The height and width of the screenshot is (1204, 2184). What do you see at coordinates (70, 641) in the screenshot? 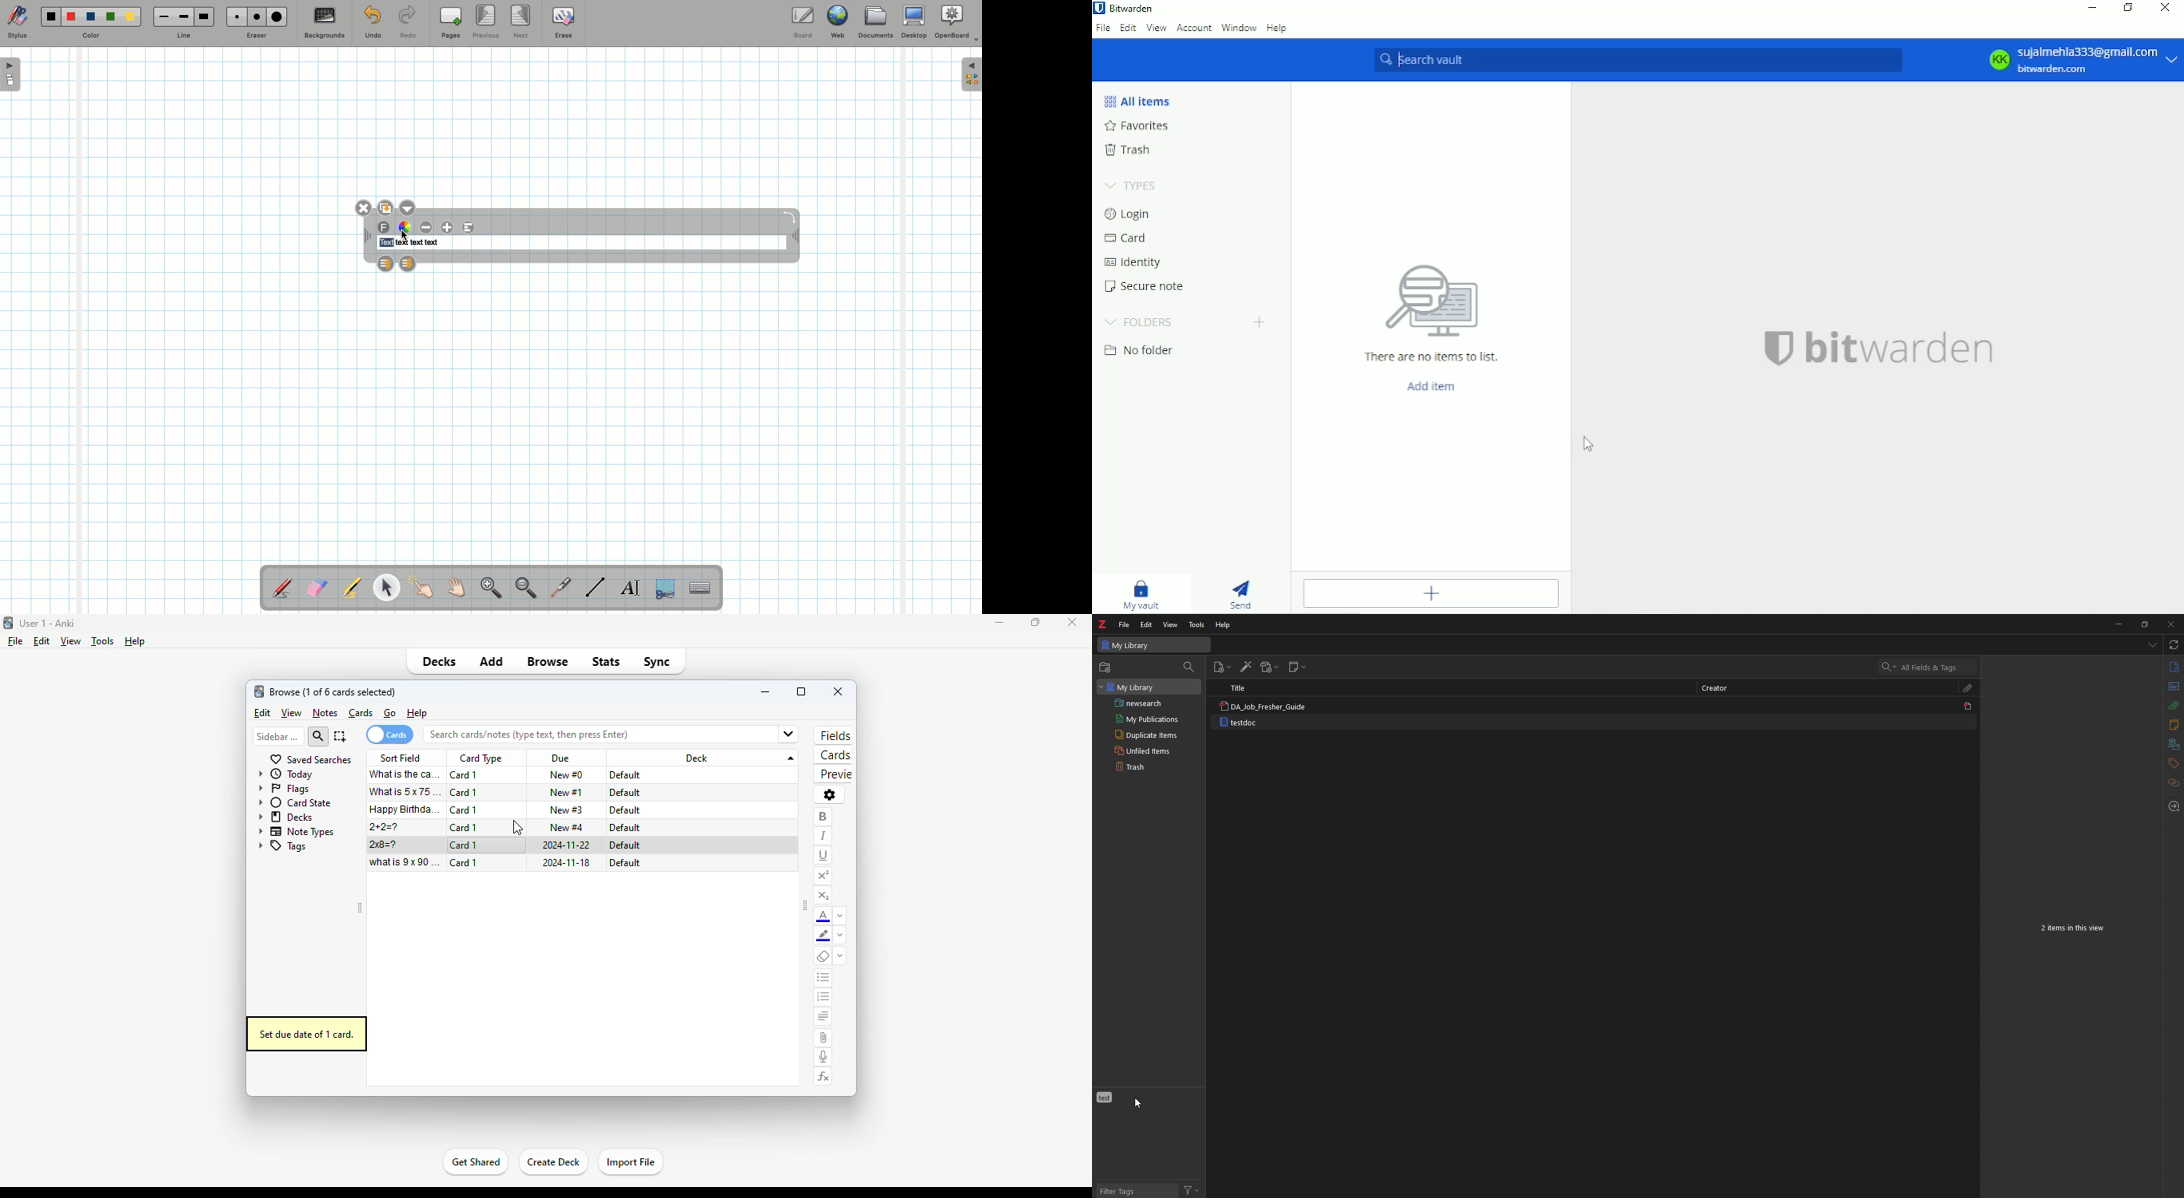
I see `view` at bounding box center [70, 641].